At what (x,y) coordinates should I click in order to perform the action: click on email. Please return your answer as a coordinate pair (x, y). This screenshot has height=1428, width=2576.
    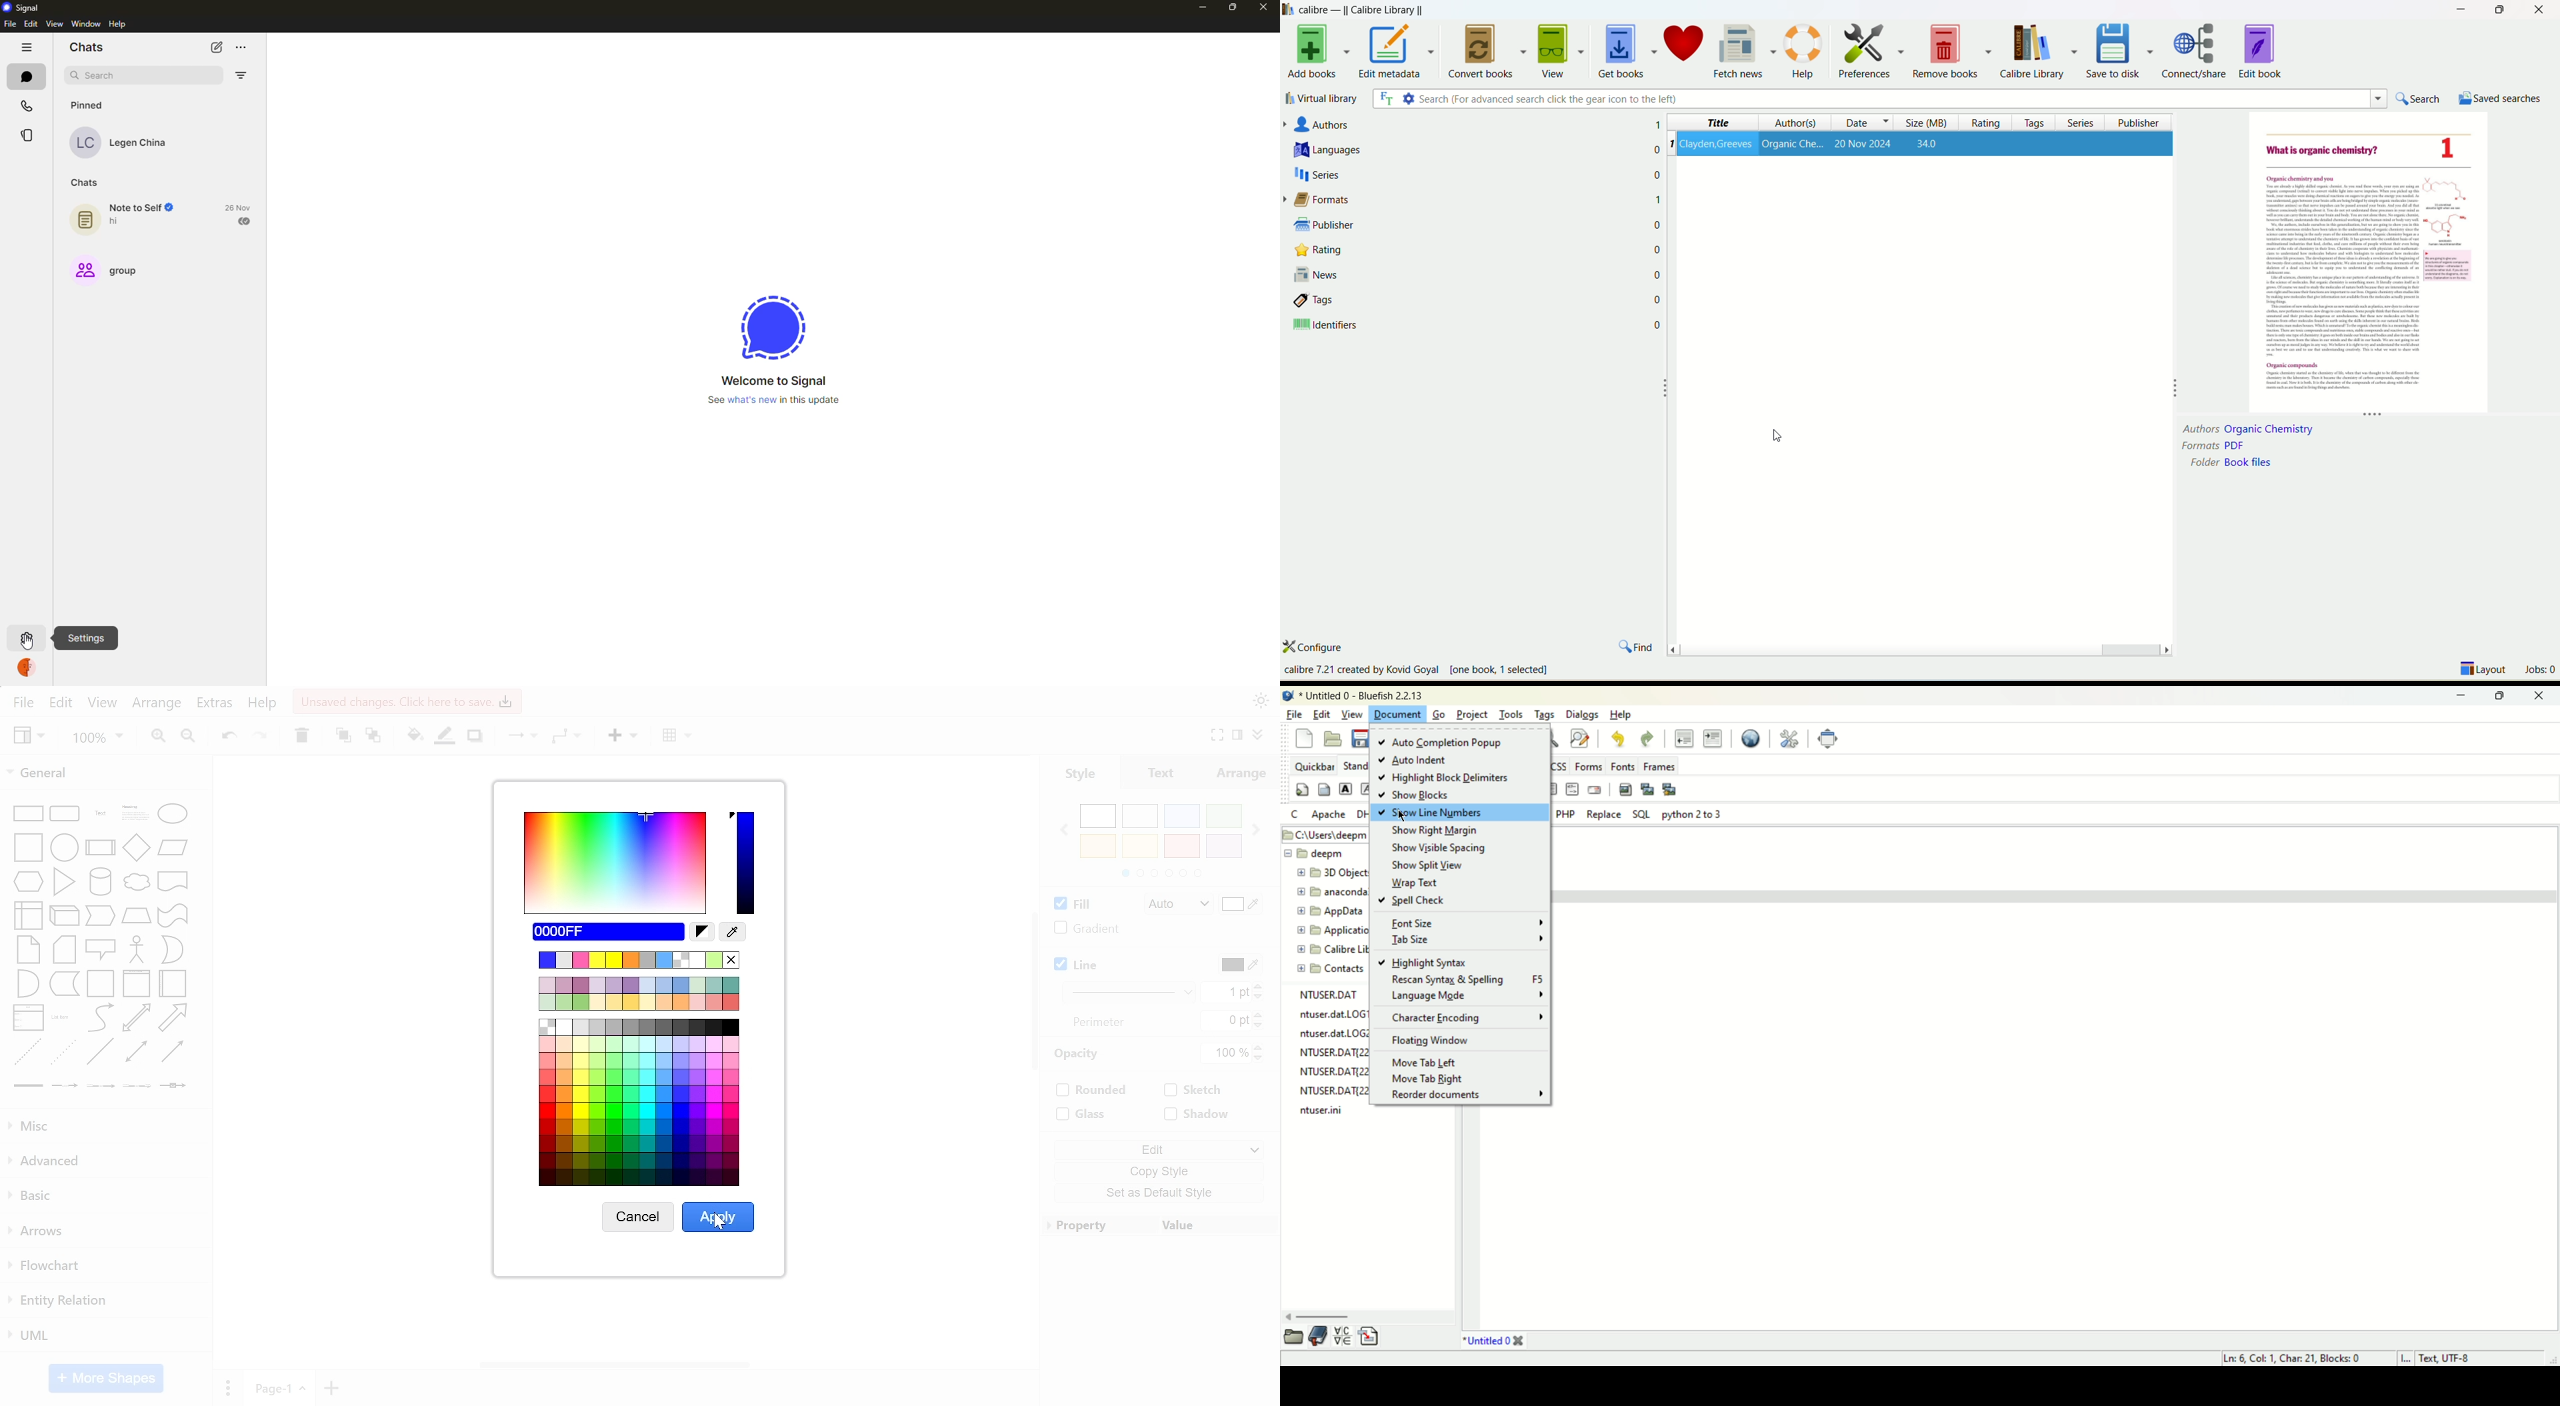
    Looking at the image, I should click on (1597, 789).